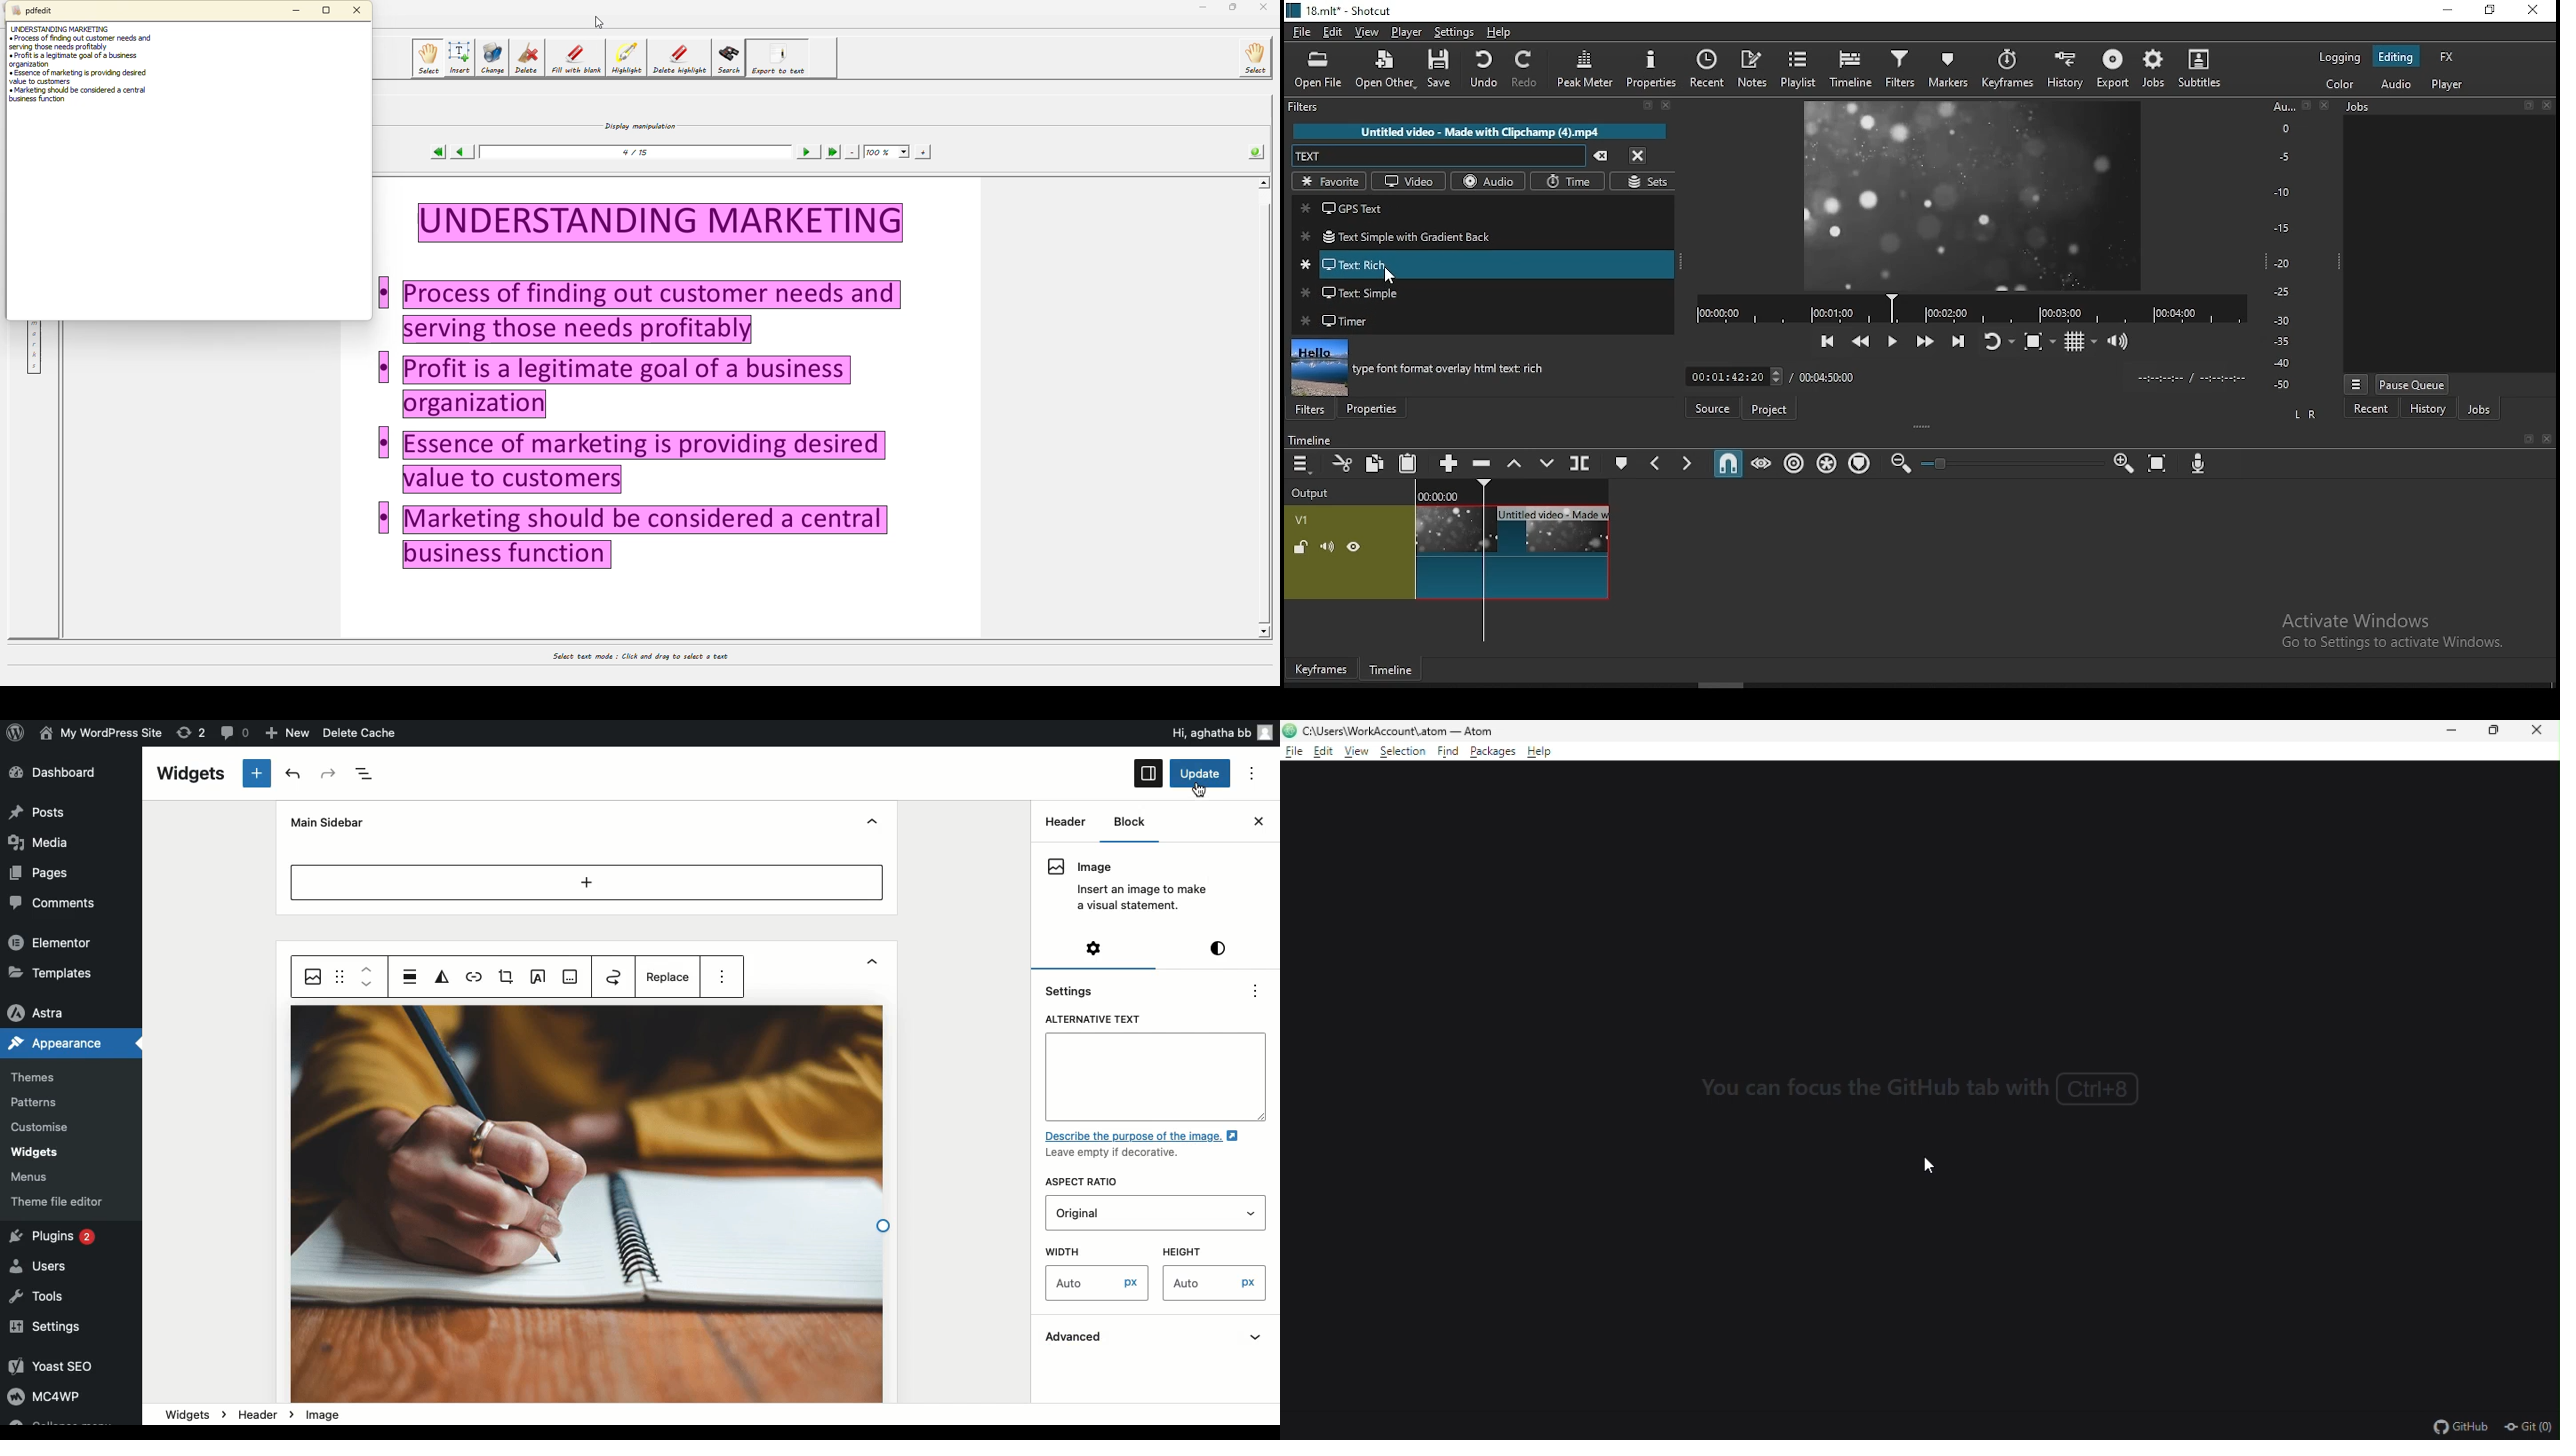  I want to click on jobs, so click(2155, 70).